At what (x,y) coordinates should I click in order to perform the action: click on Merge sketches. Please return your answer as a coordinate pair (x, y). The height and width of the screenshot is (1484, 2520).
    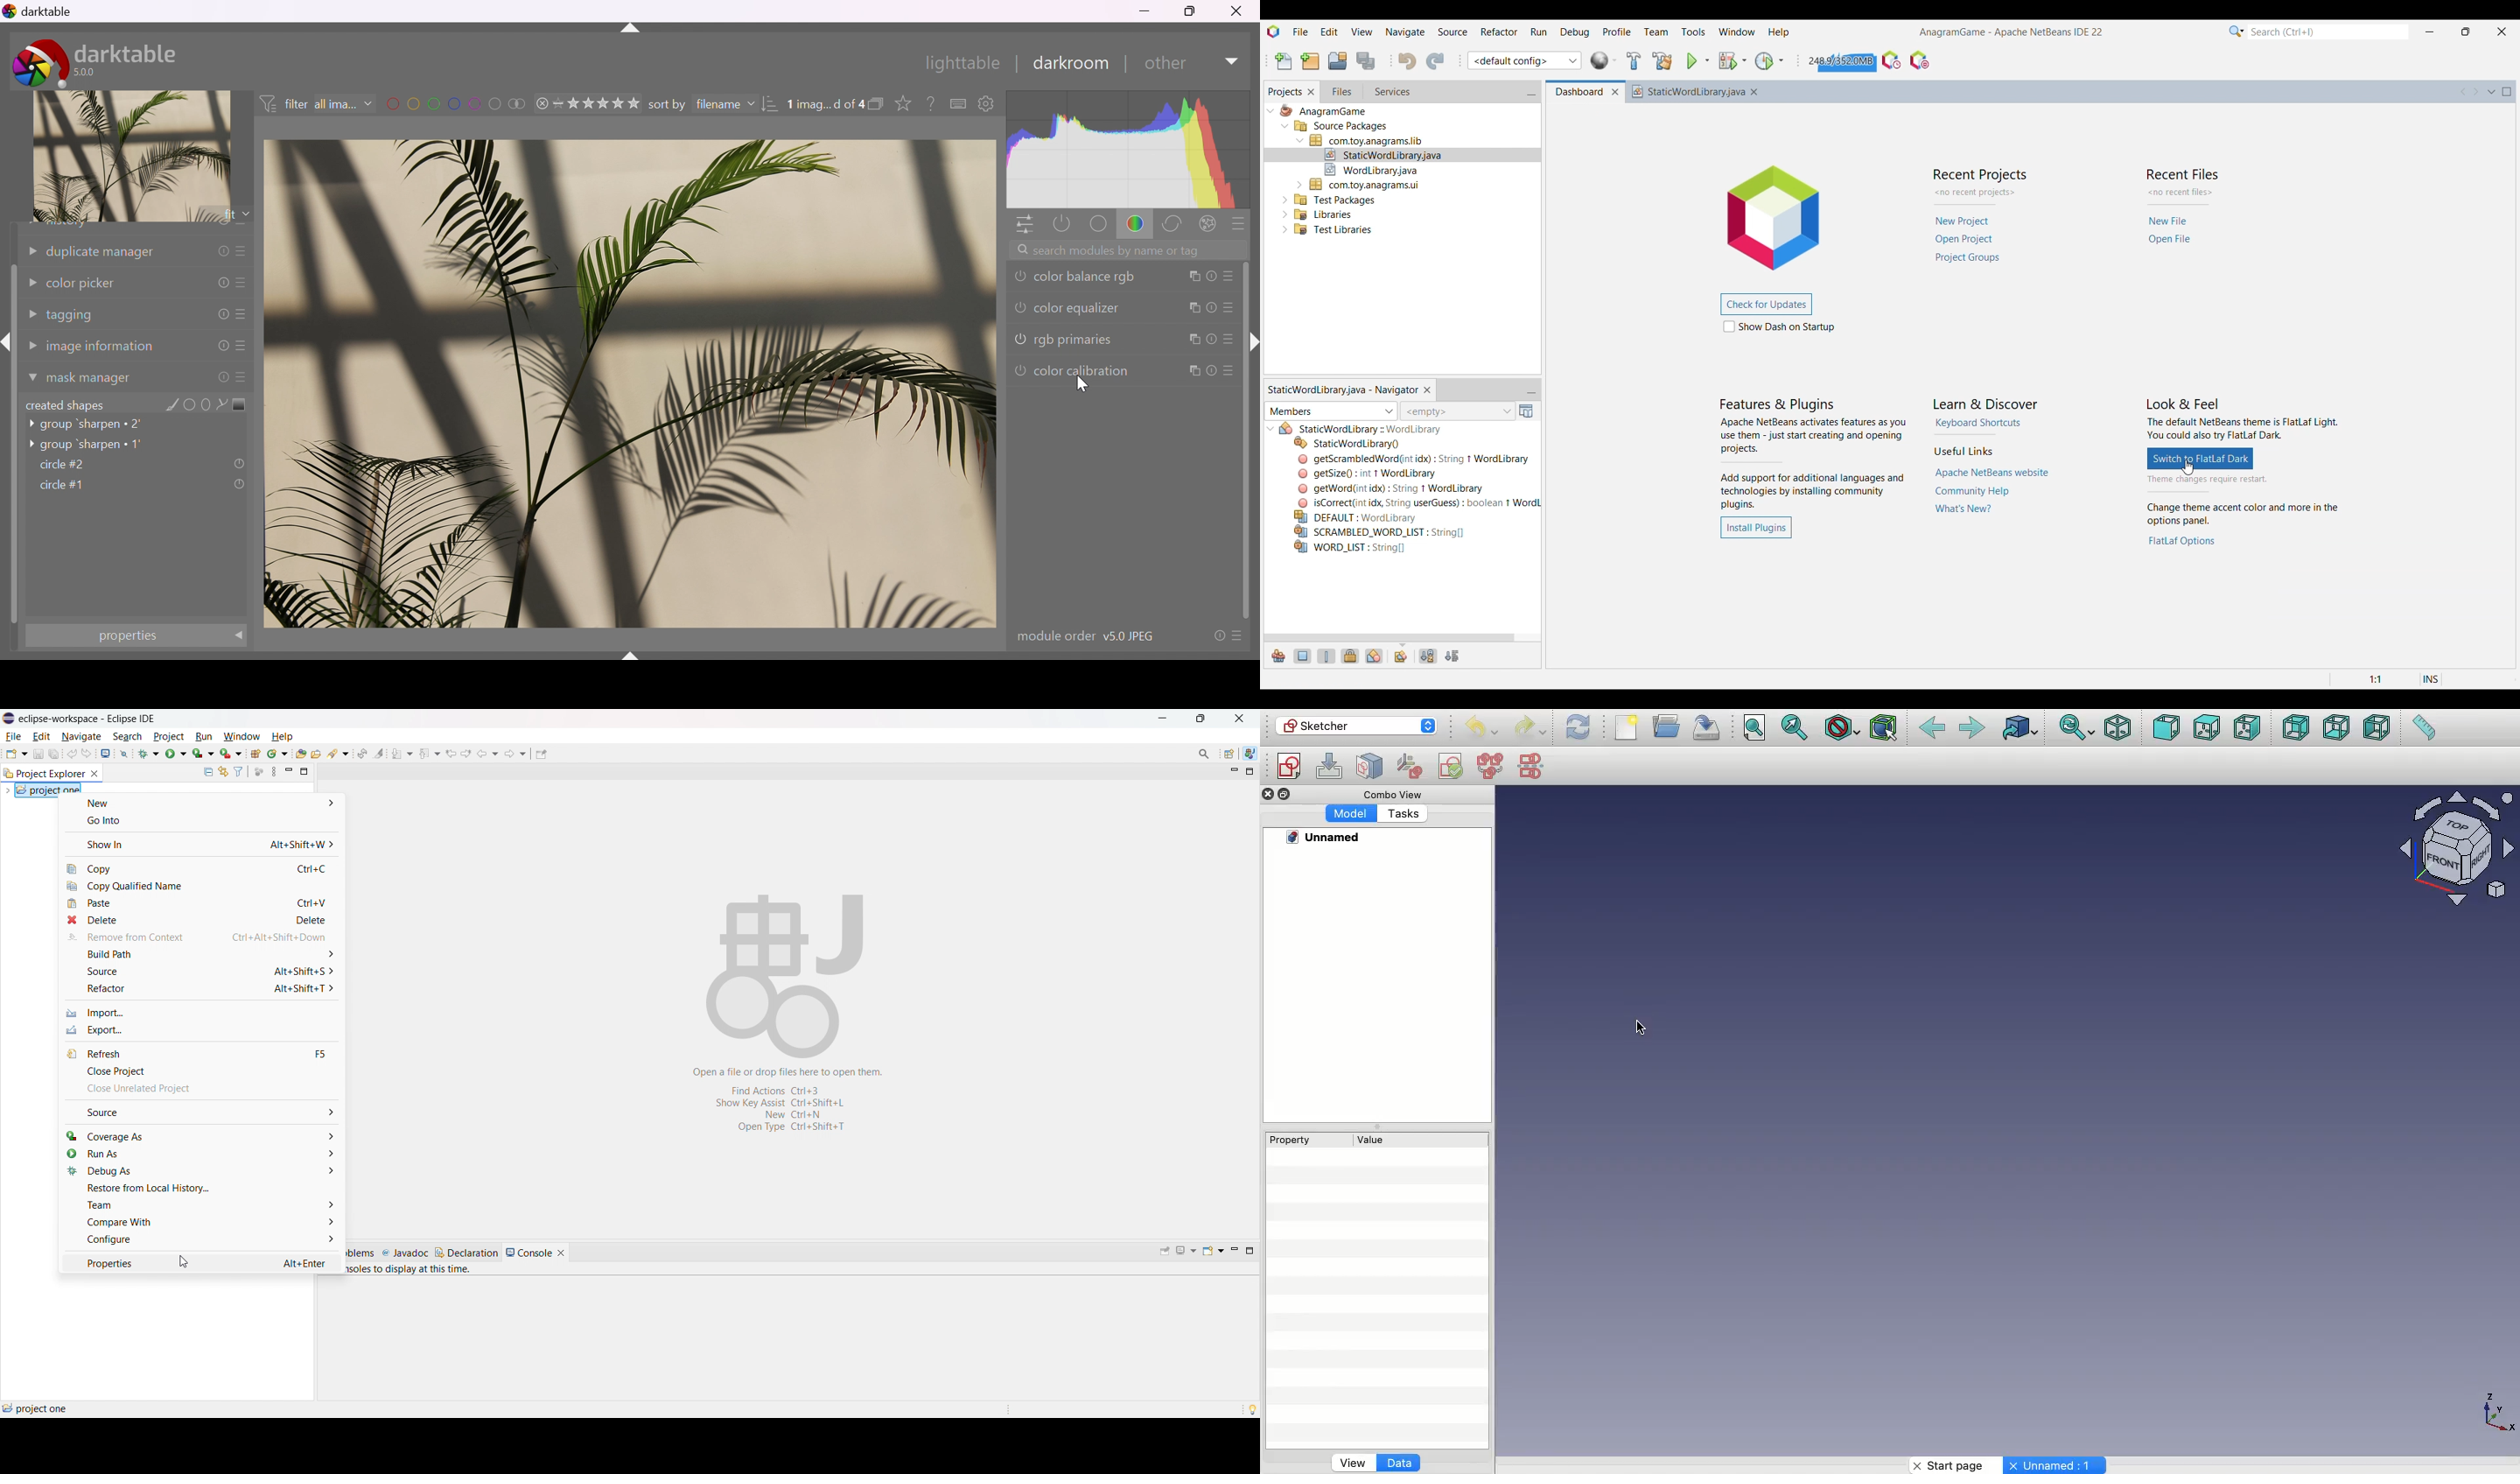
    Looking at the image, I should click on (1490, 767).